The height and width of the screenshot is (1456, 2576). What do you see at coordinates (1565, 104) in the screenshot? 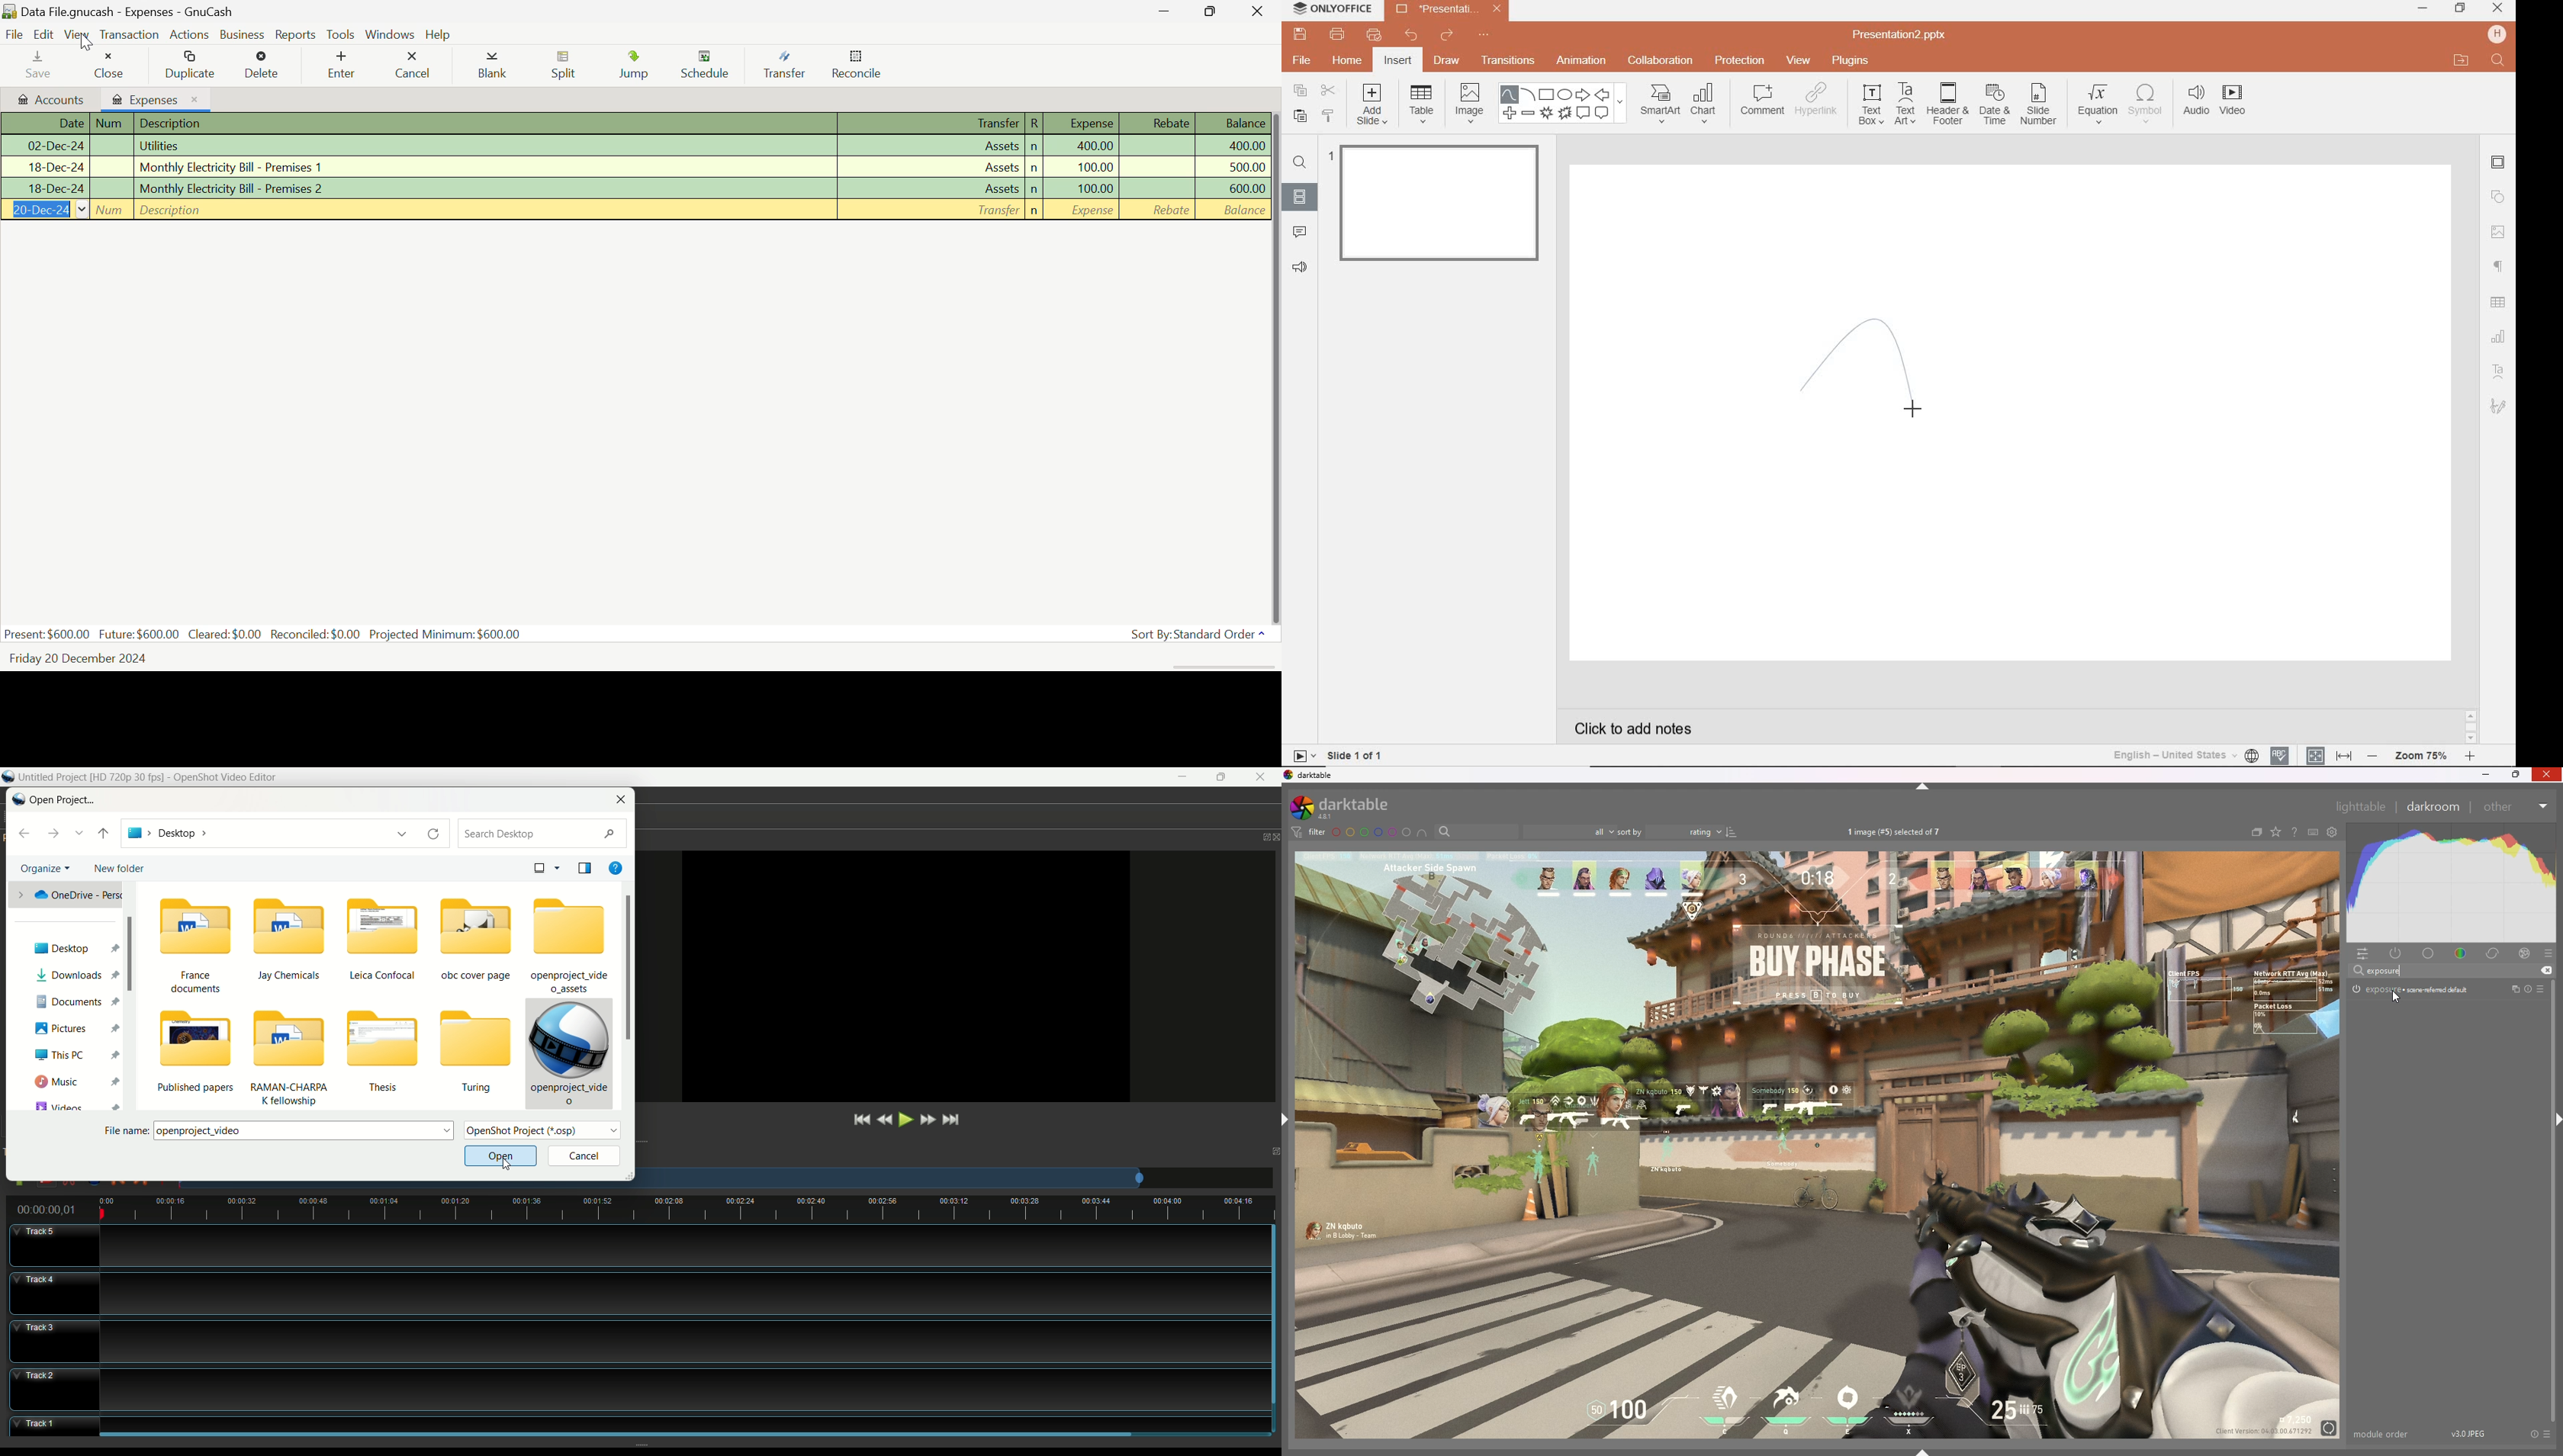
I see `SHAPES` at bounding box center [1565, 104].